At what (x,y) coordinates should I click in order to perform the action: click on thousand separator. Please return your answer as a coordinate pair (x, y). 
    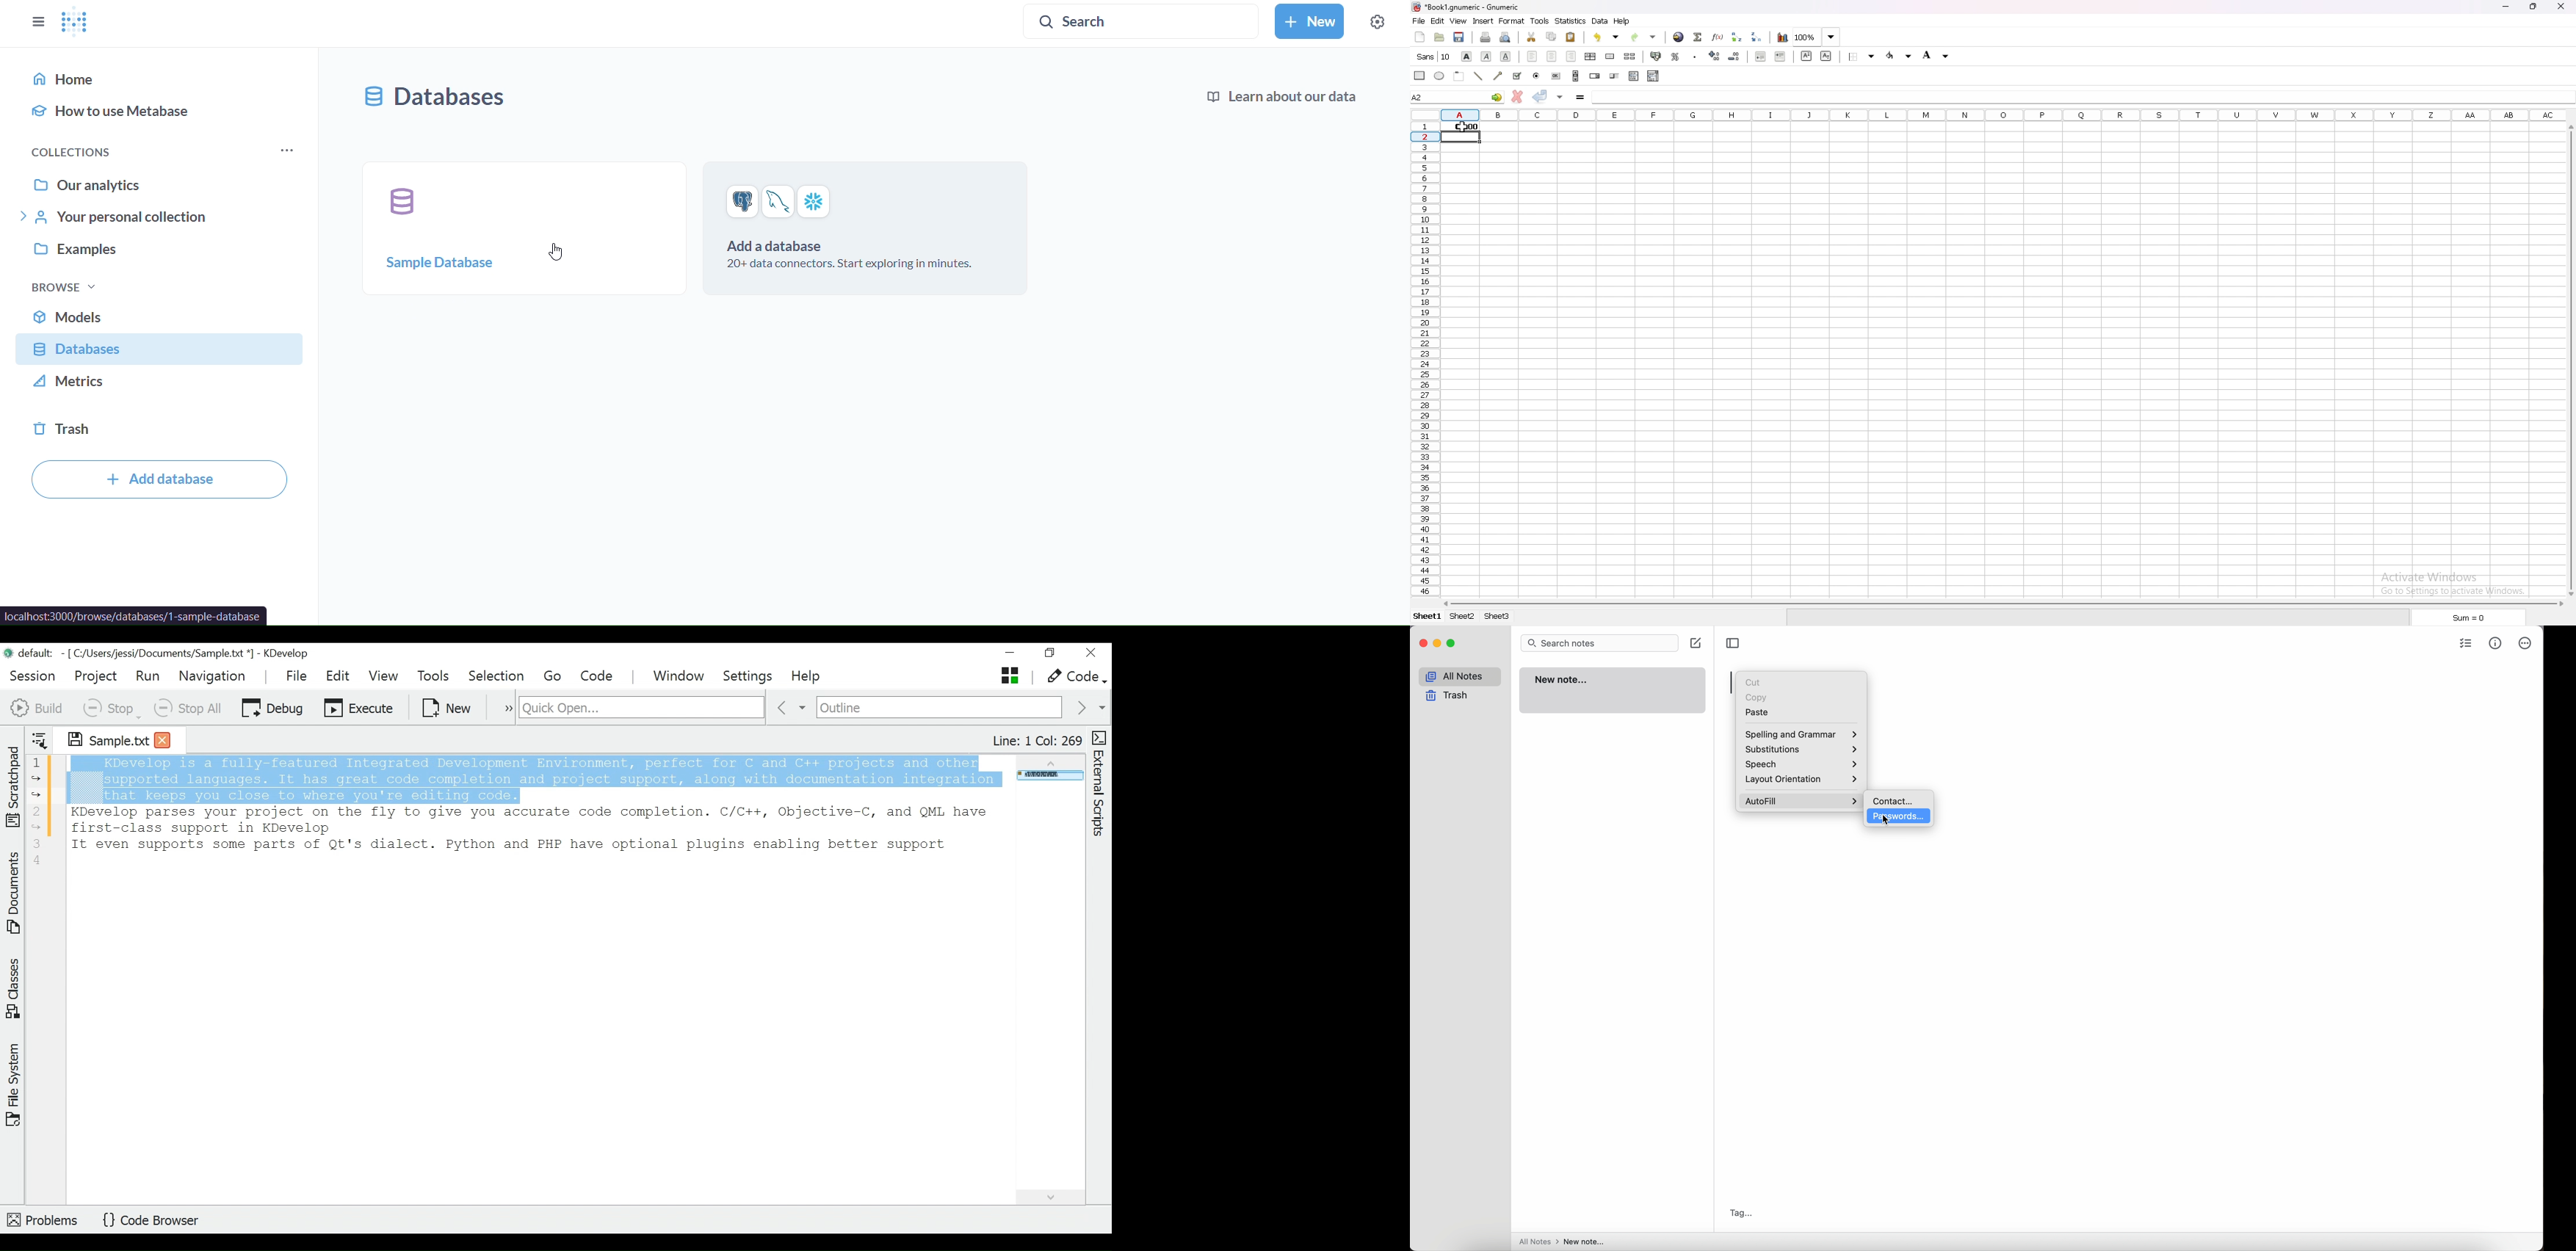
    Looking at the image, I should click on (1695, 56).